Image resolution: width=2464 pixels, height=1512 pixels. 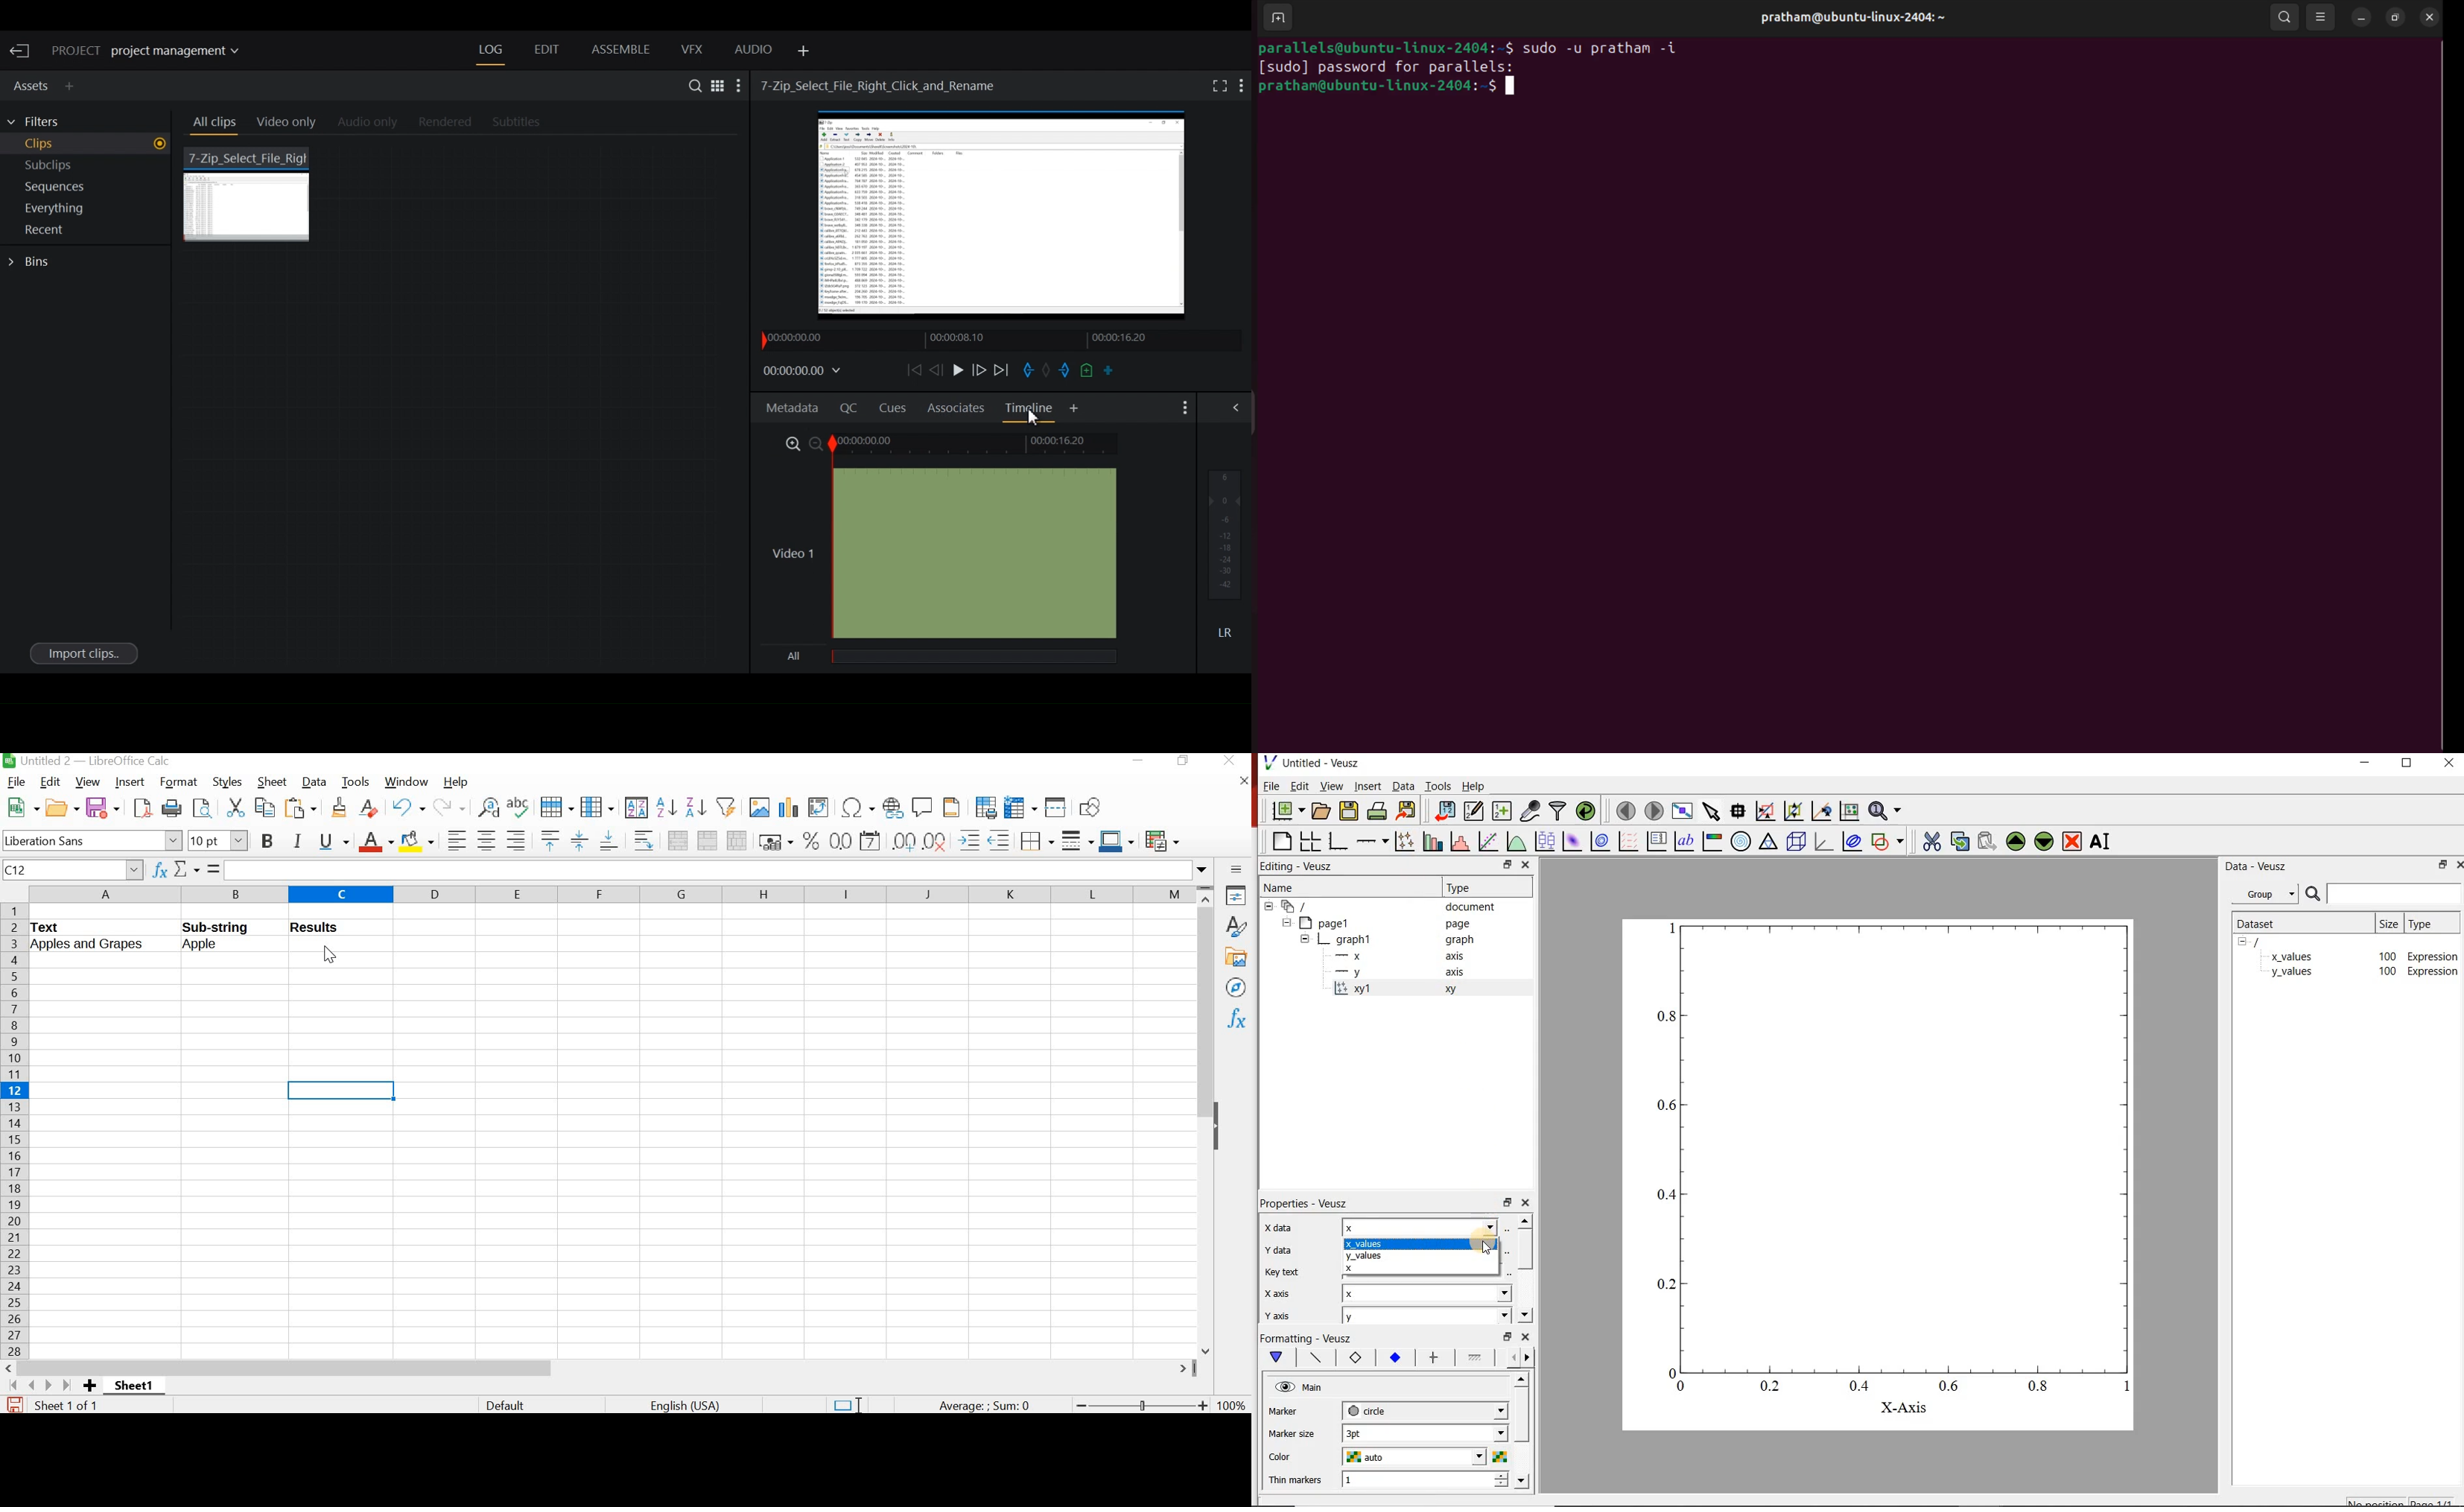 I want to click on close document, so click(x=1243, y=780).